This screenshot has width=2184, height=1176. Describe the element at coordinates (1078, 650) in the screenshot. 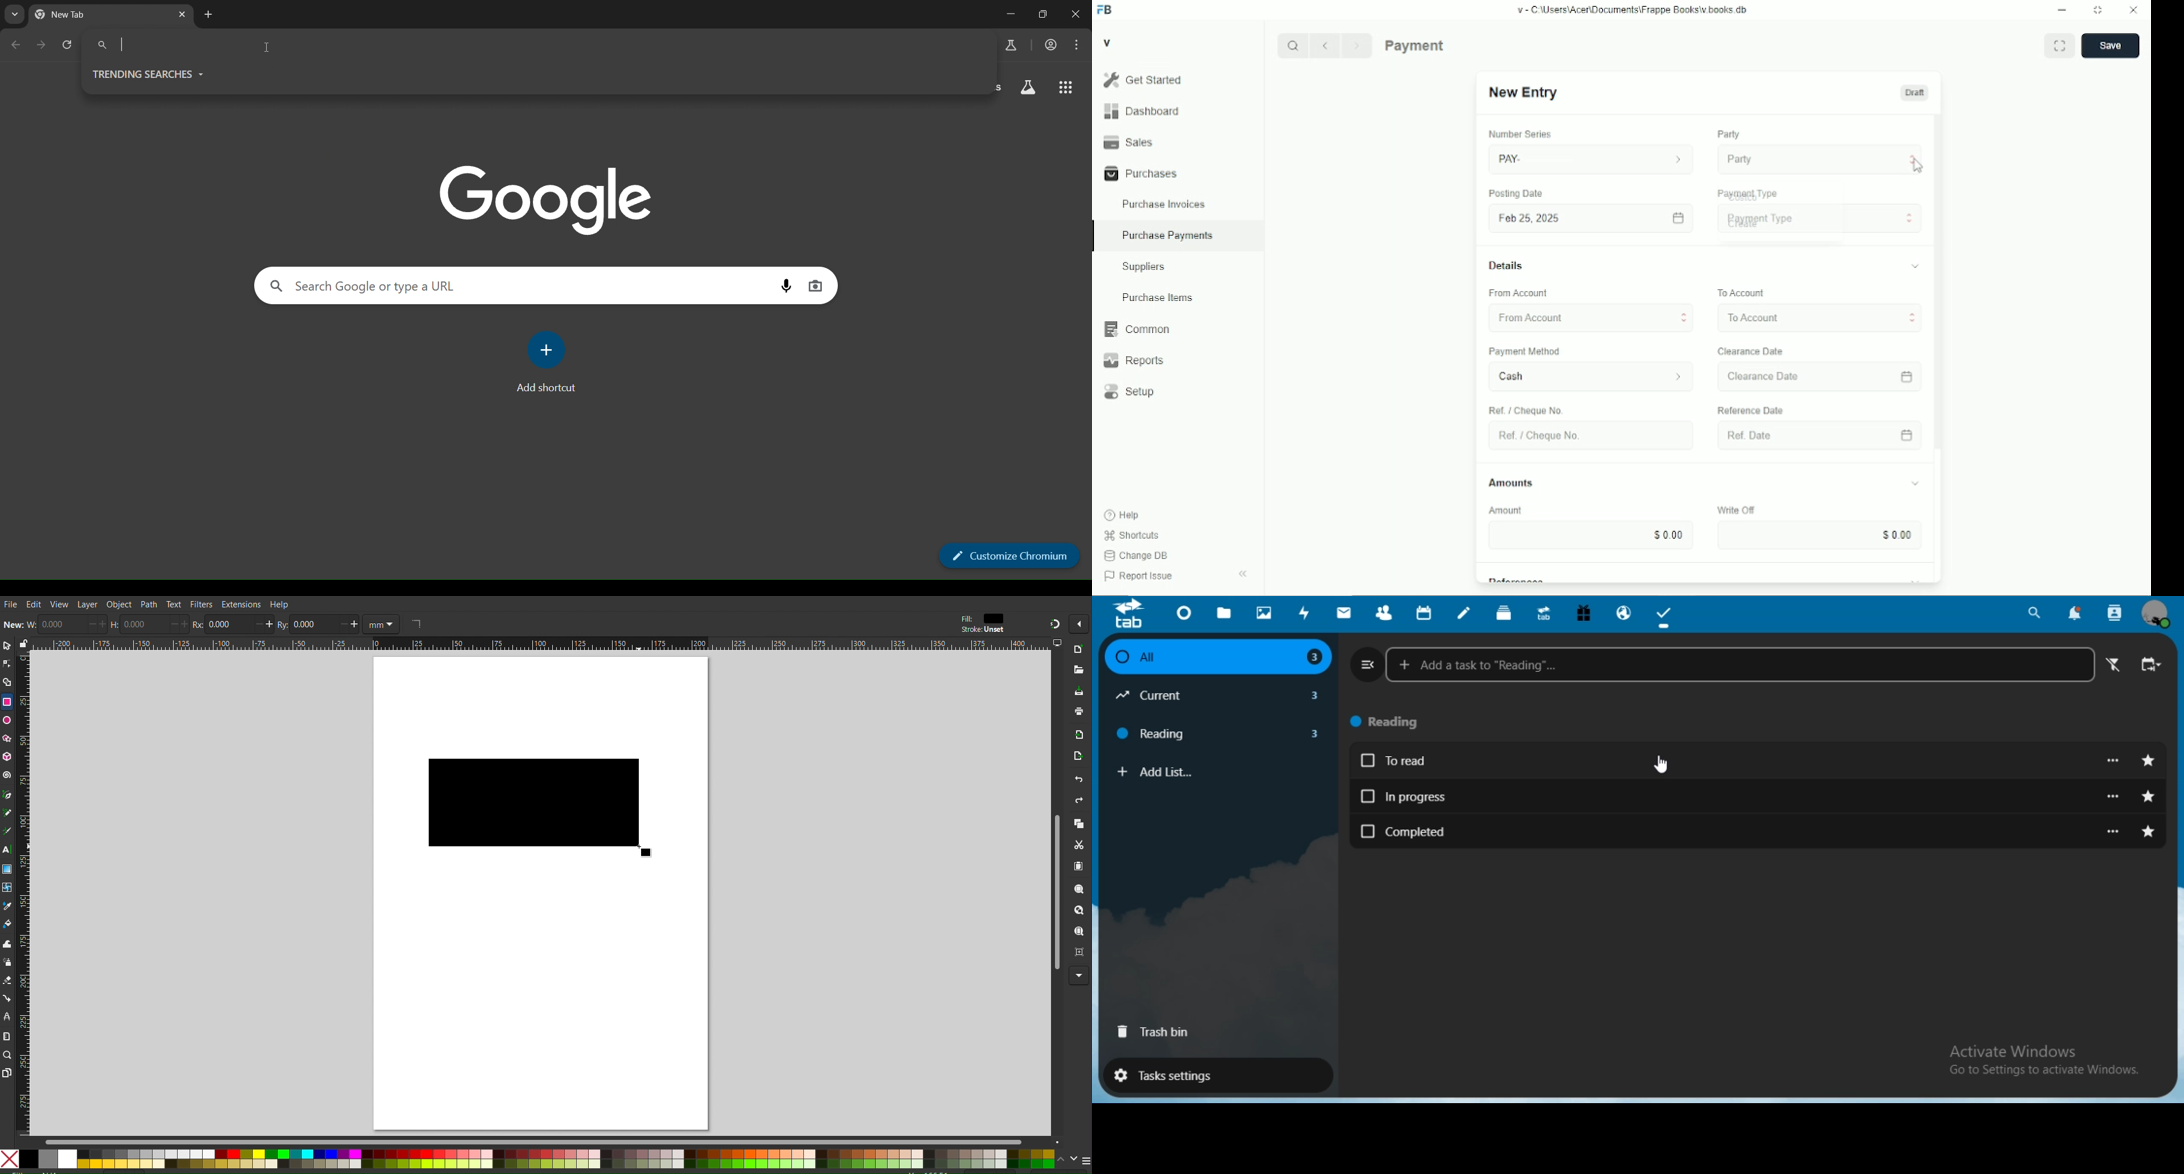

I see `New` at that location.